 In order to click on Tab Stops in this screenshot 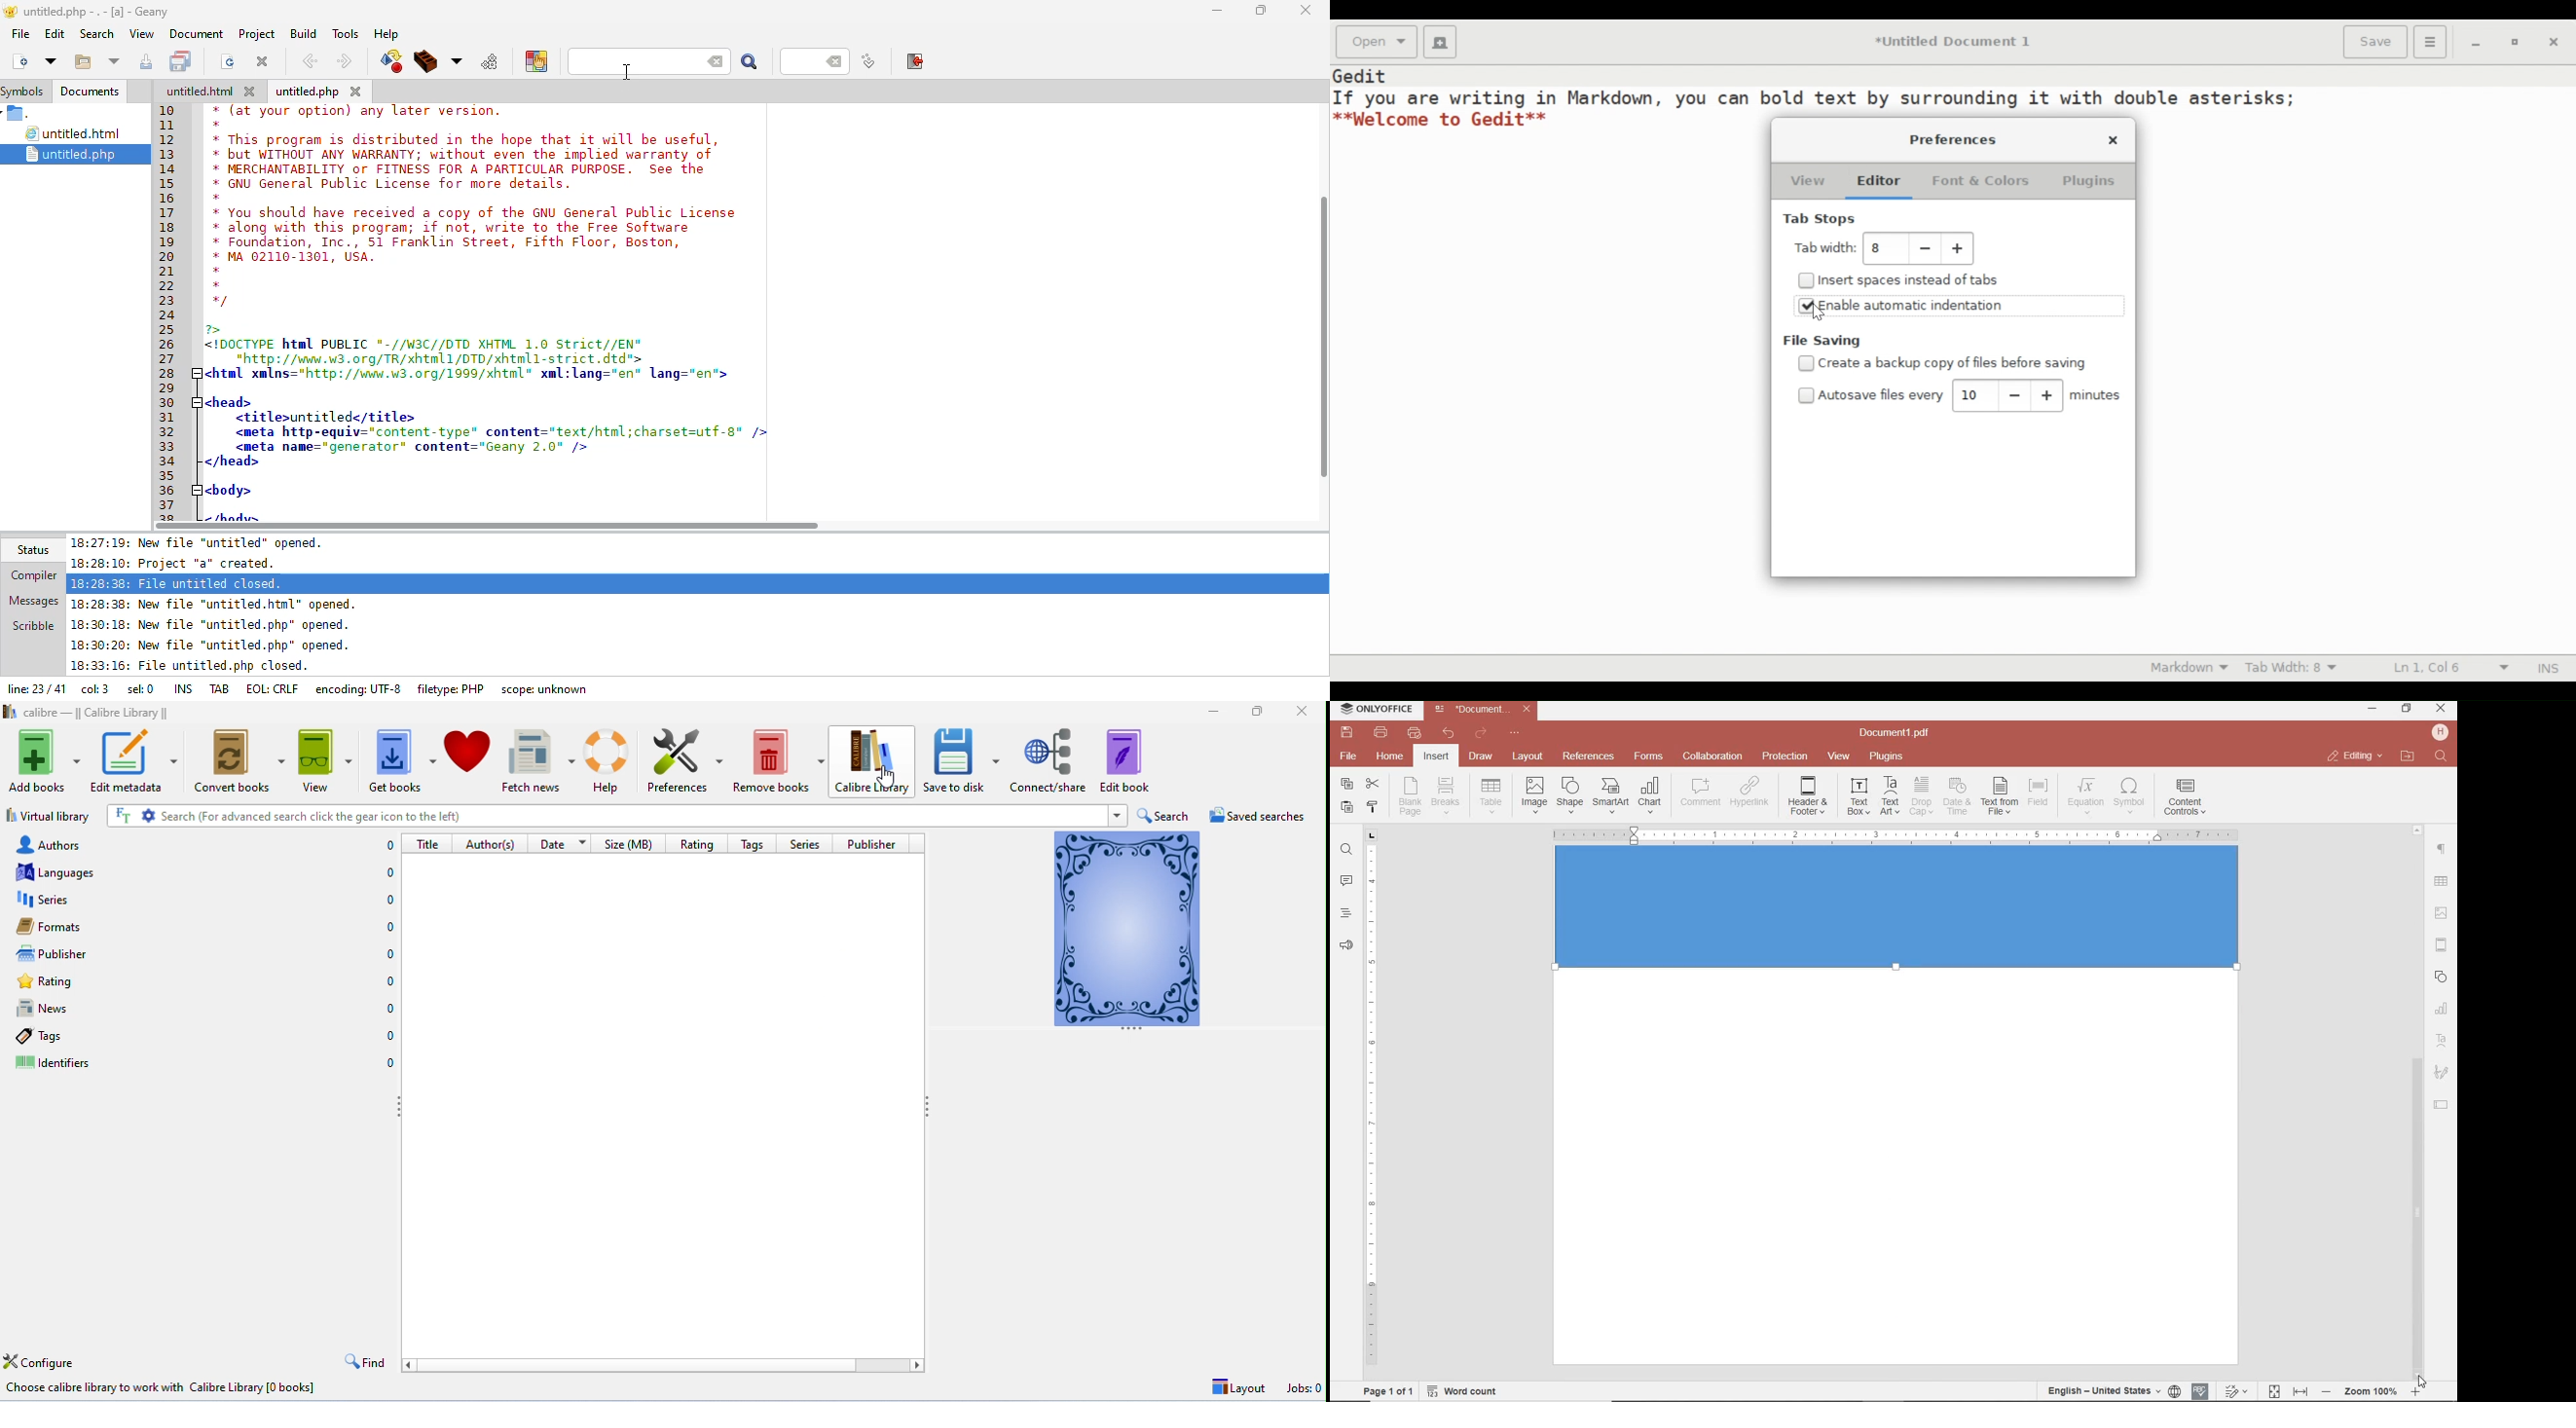, I will do `click(1824, 217)`.